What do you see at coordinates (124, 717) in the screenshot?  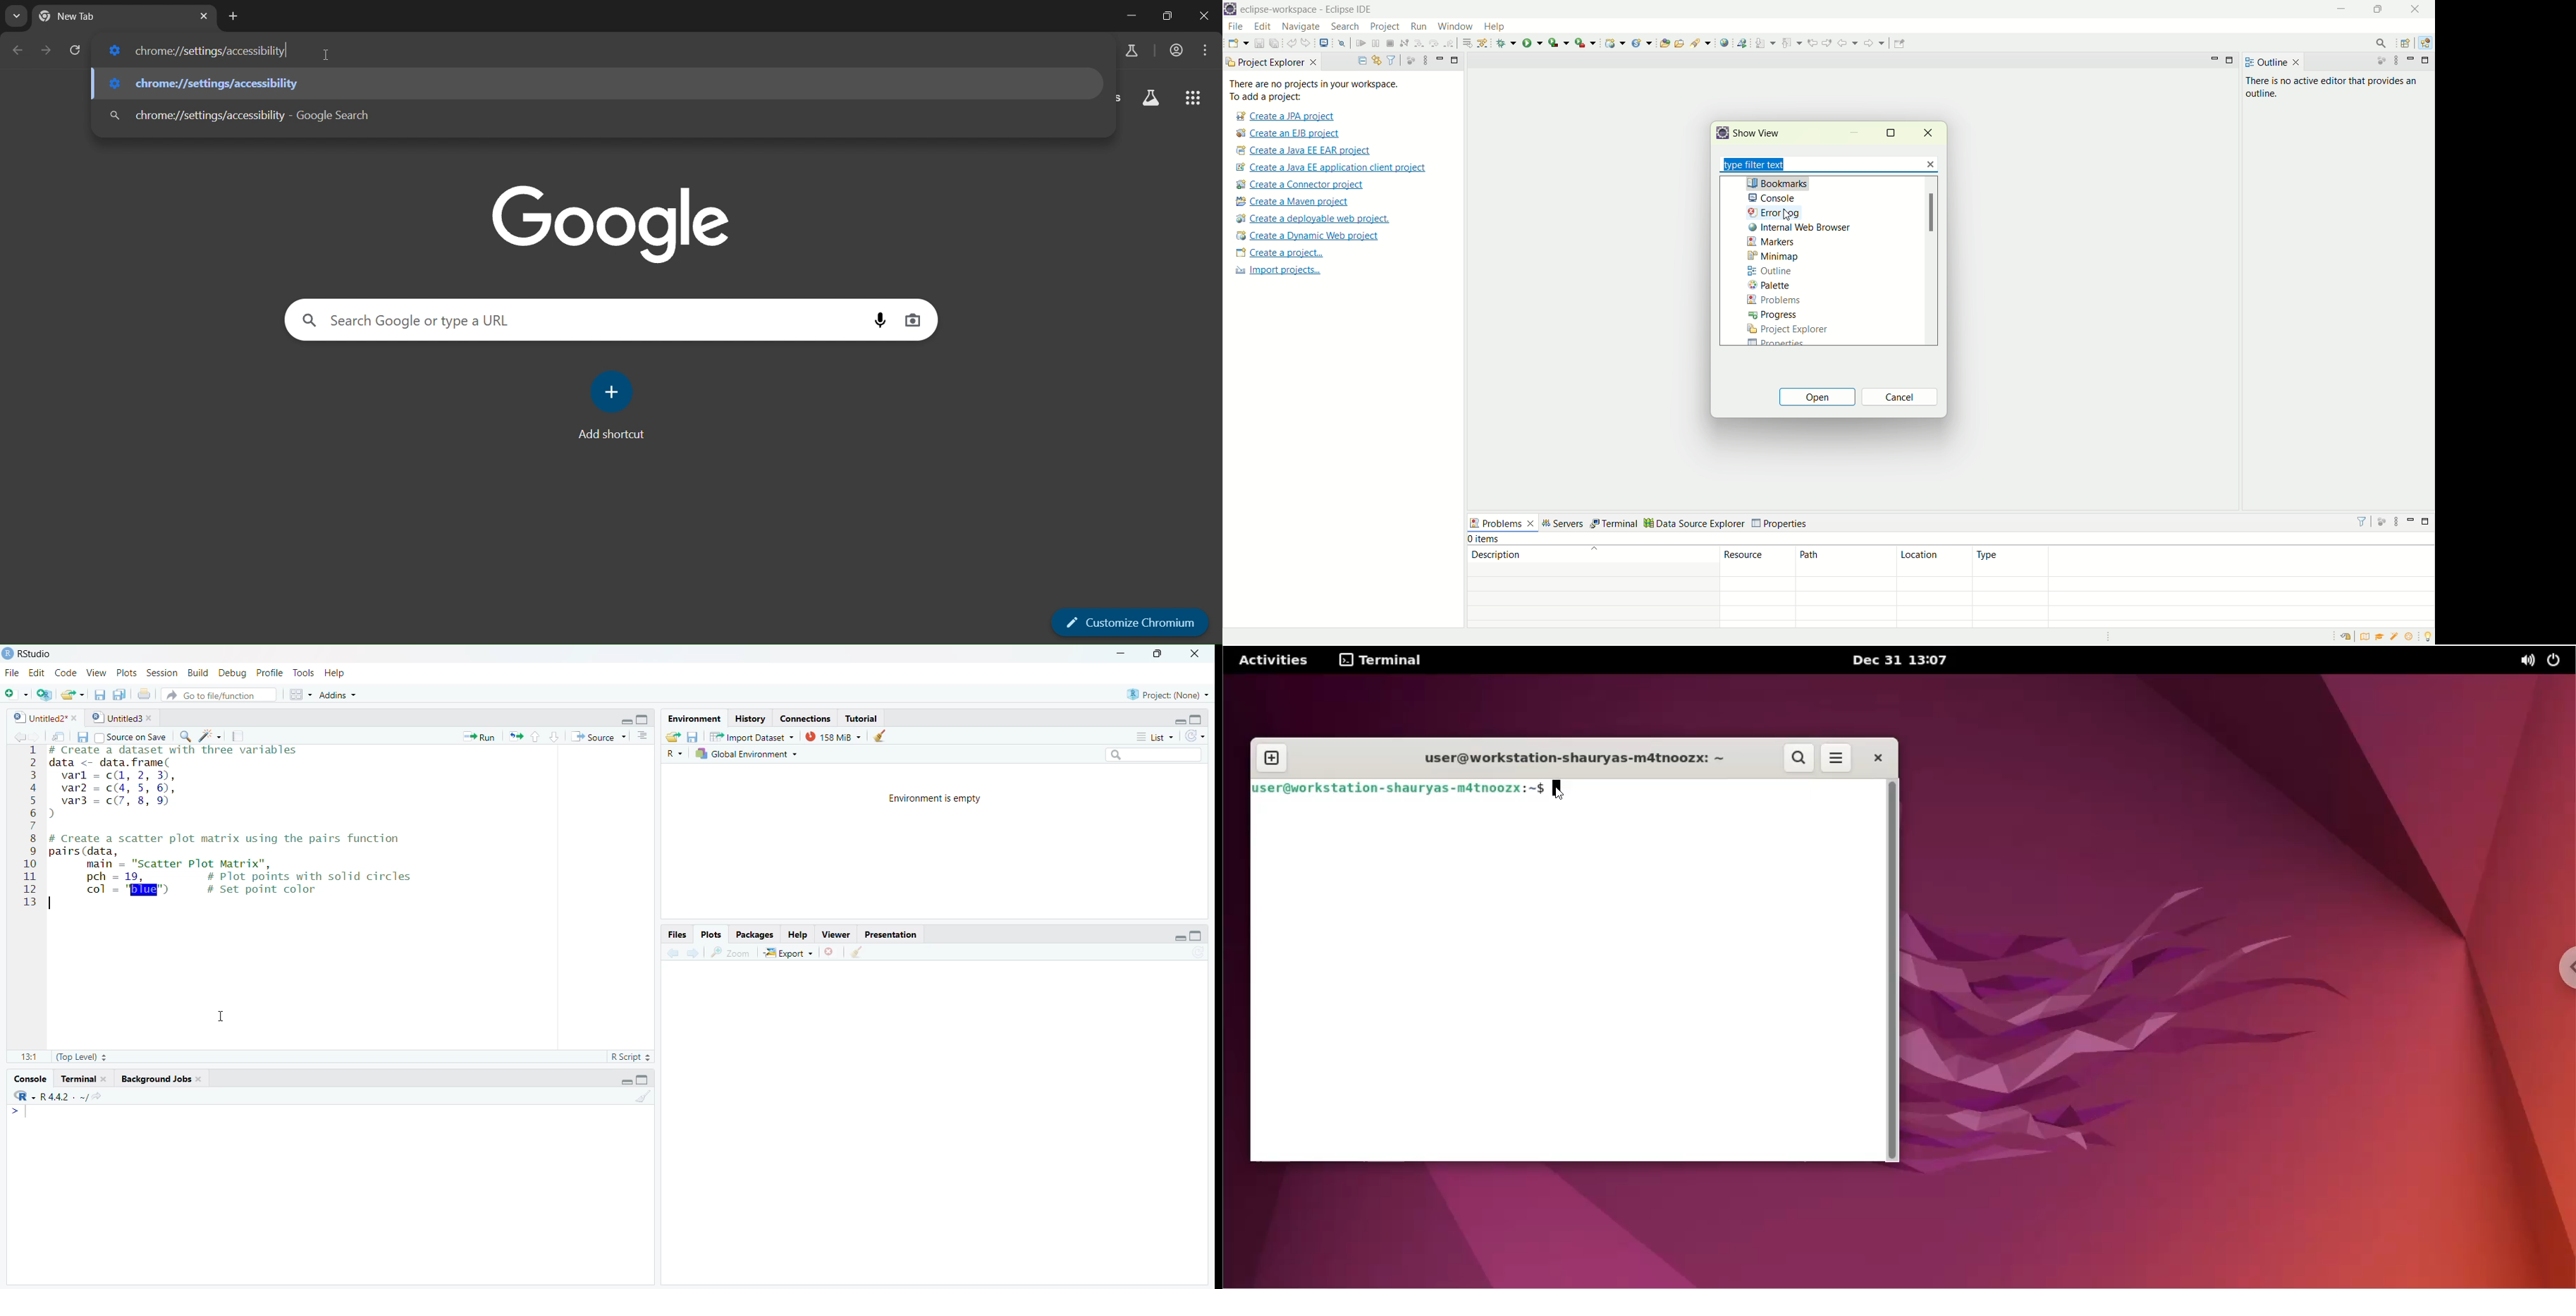 I see `) | Untitled3` at bounding box center [124, 717].